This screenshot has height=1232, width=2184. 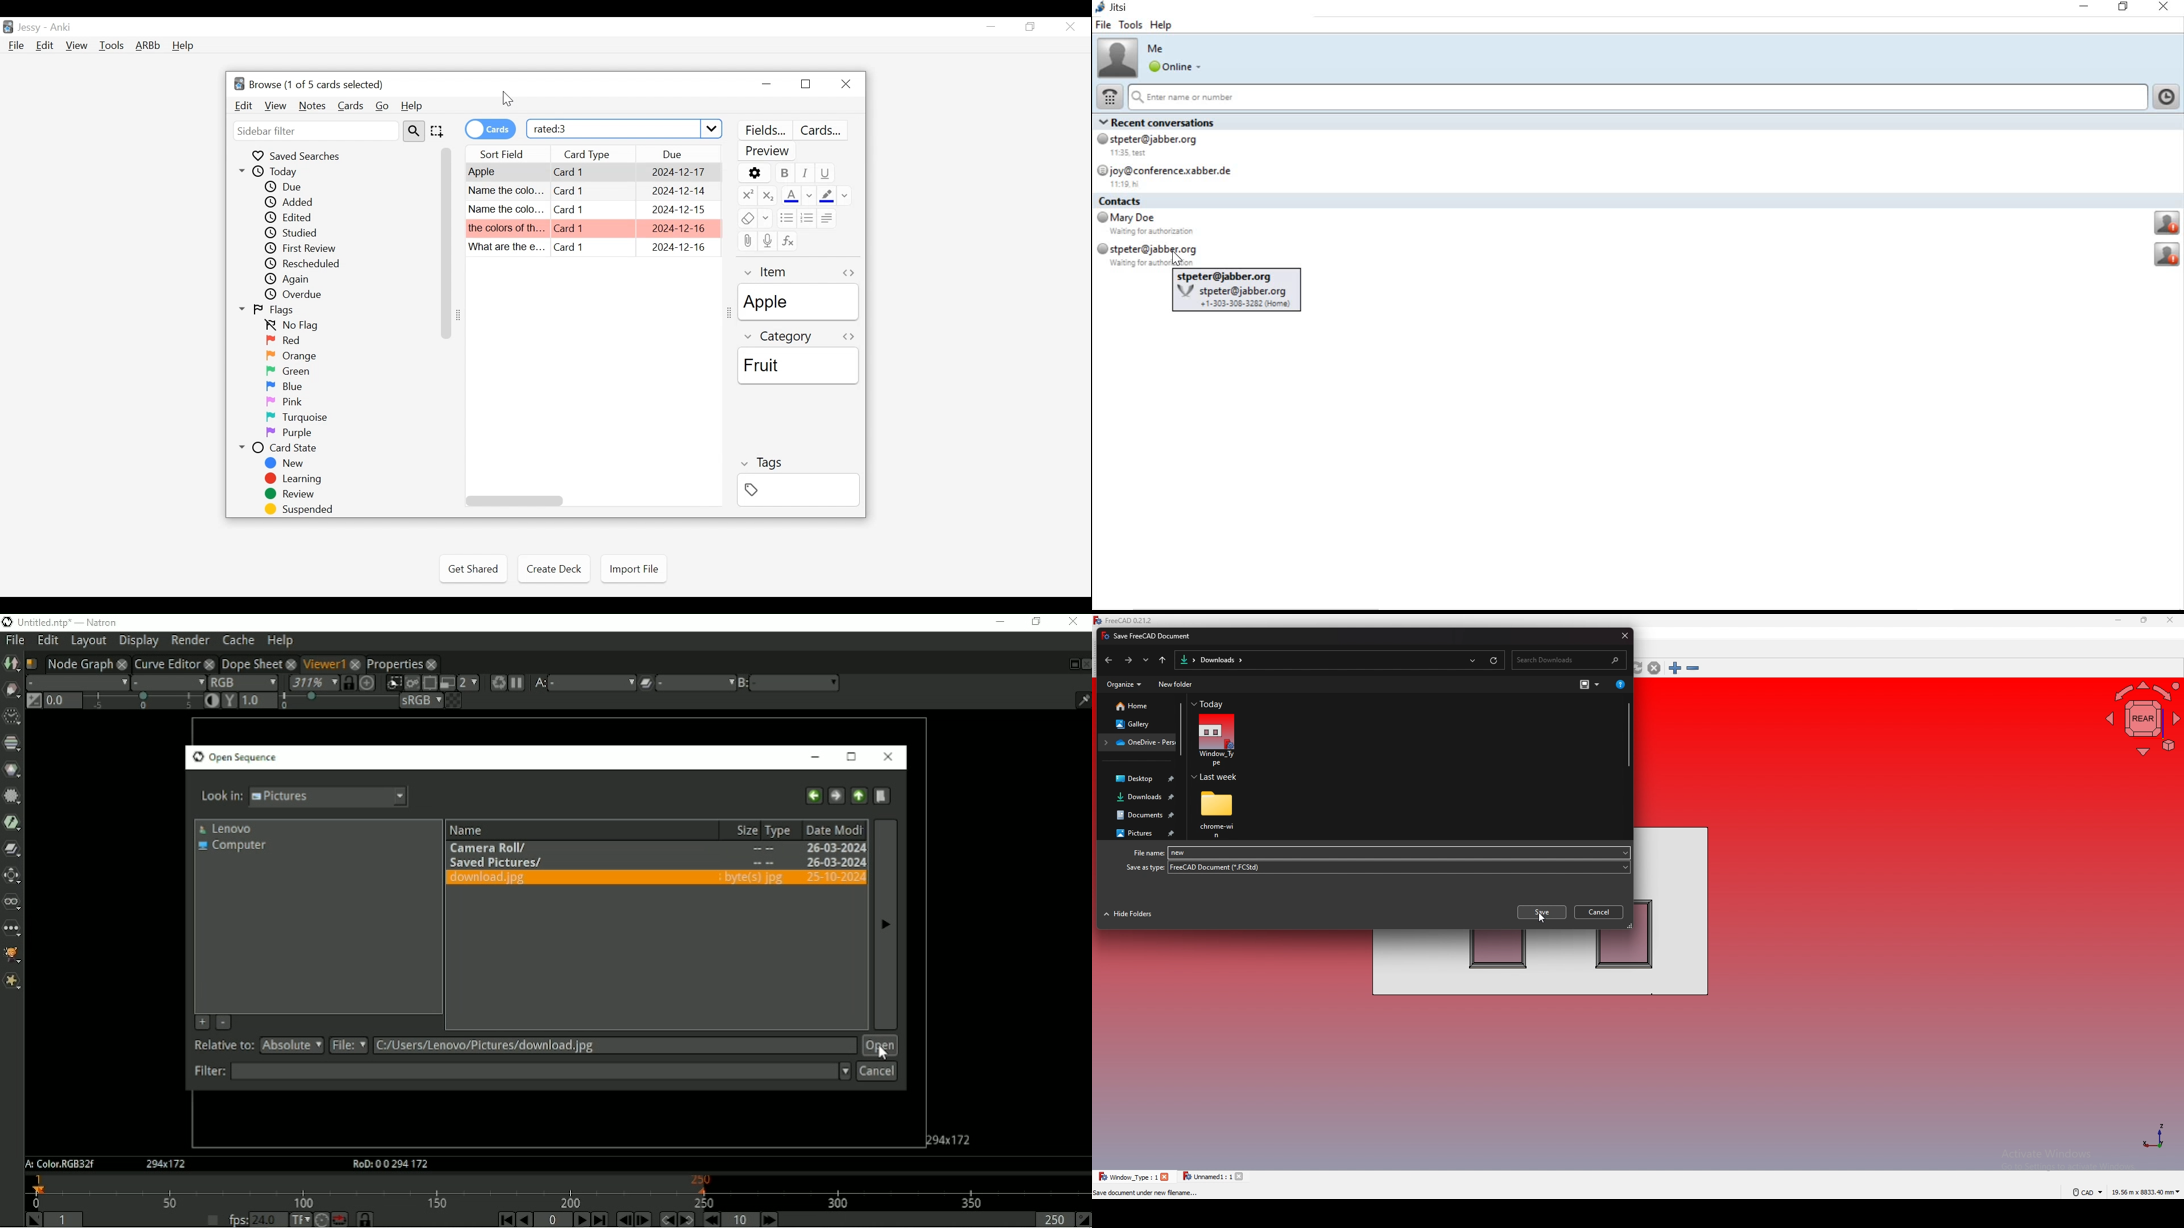 I want to click on Due, so click(x=289, y=186).